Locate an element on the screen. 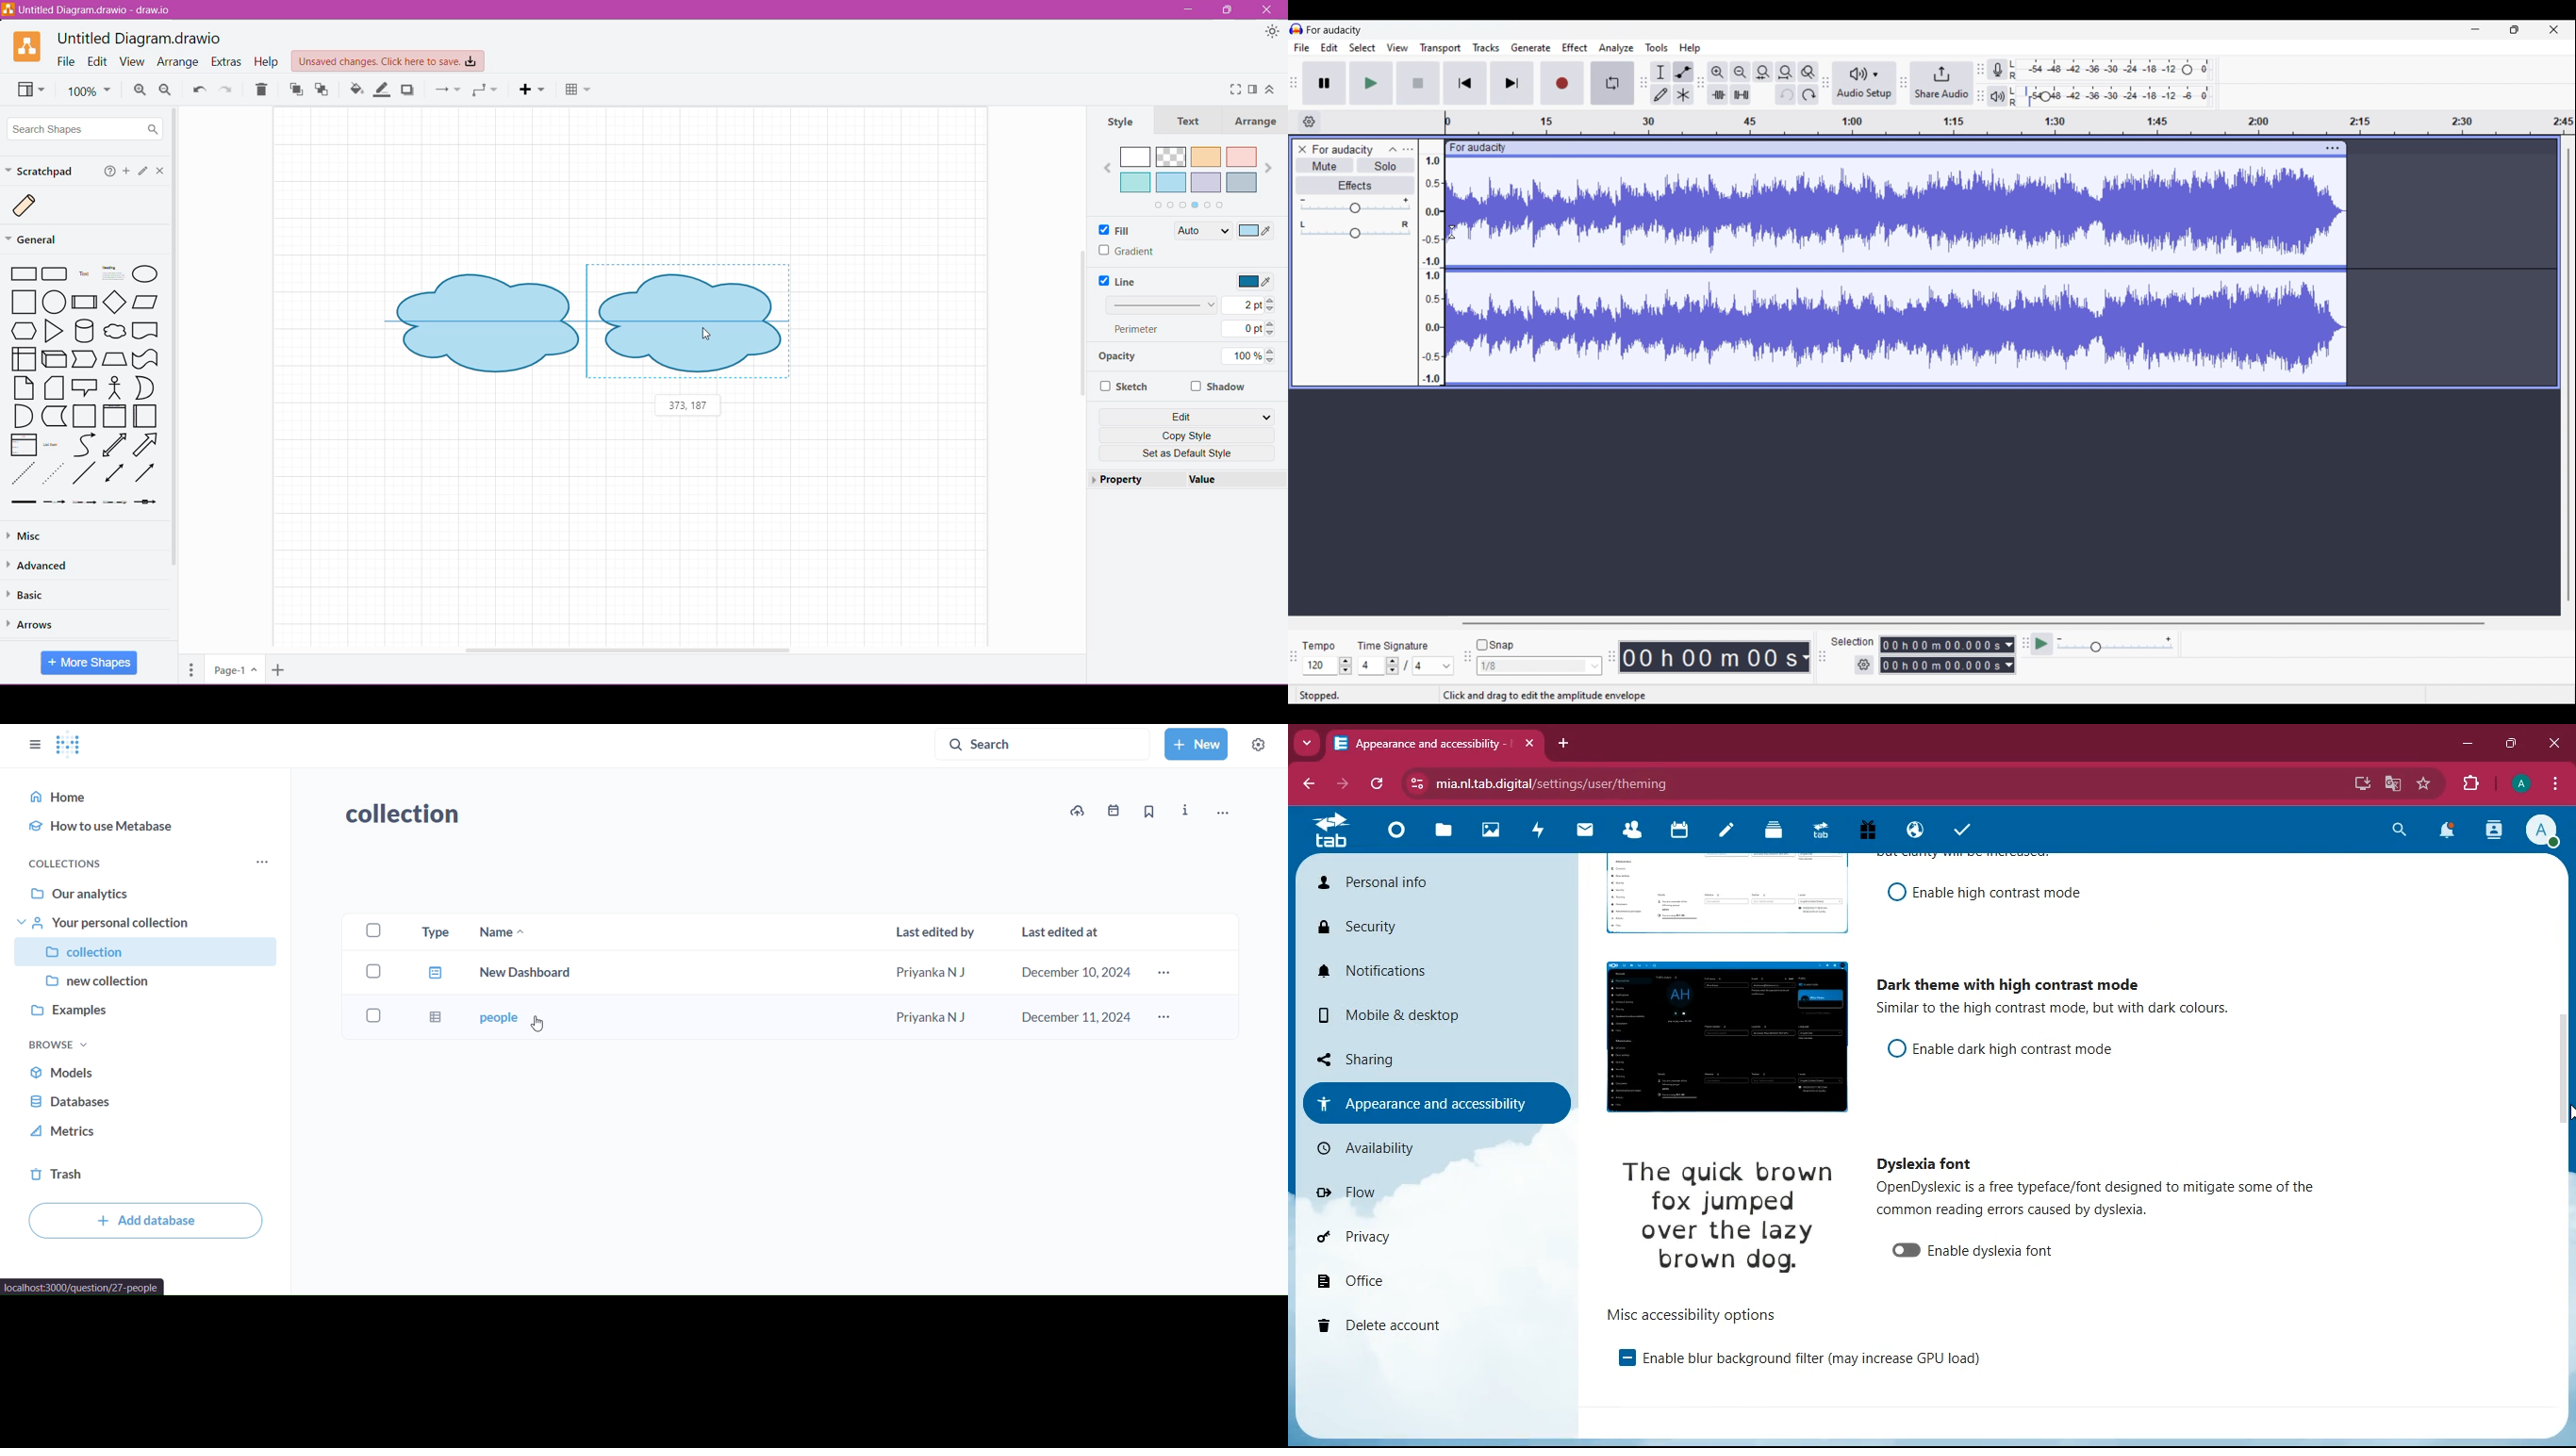 Image resolution: width=2576 pixels, height=1456 pixels. Application Logo is located at coordinates (28, 46).